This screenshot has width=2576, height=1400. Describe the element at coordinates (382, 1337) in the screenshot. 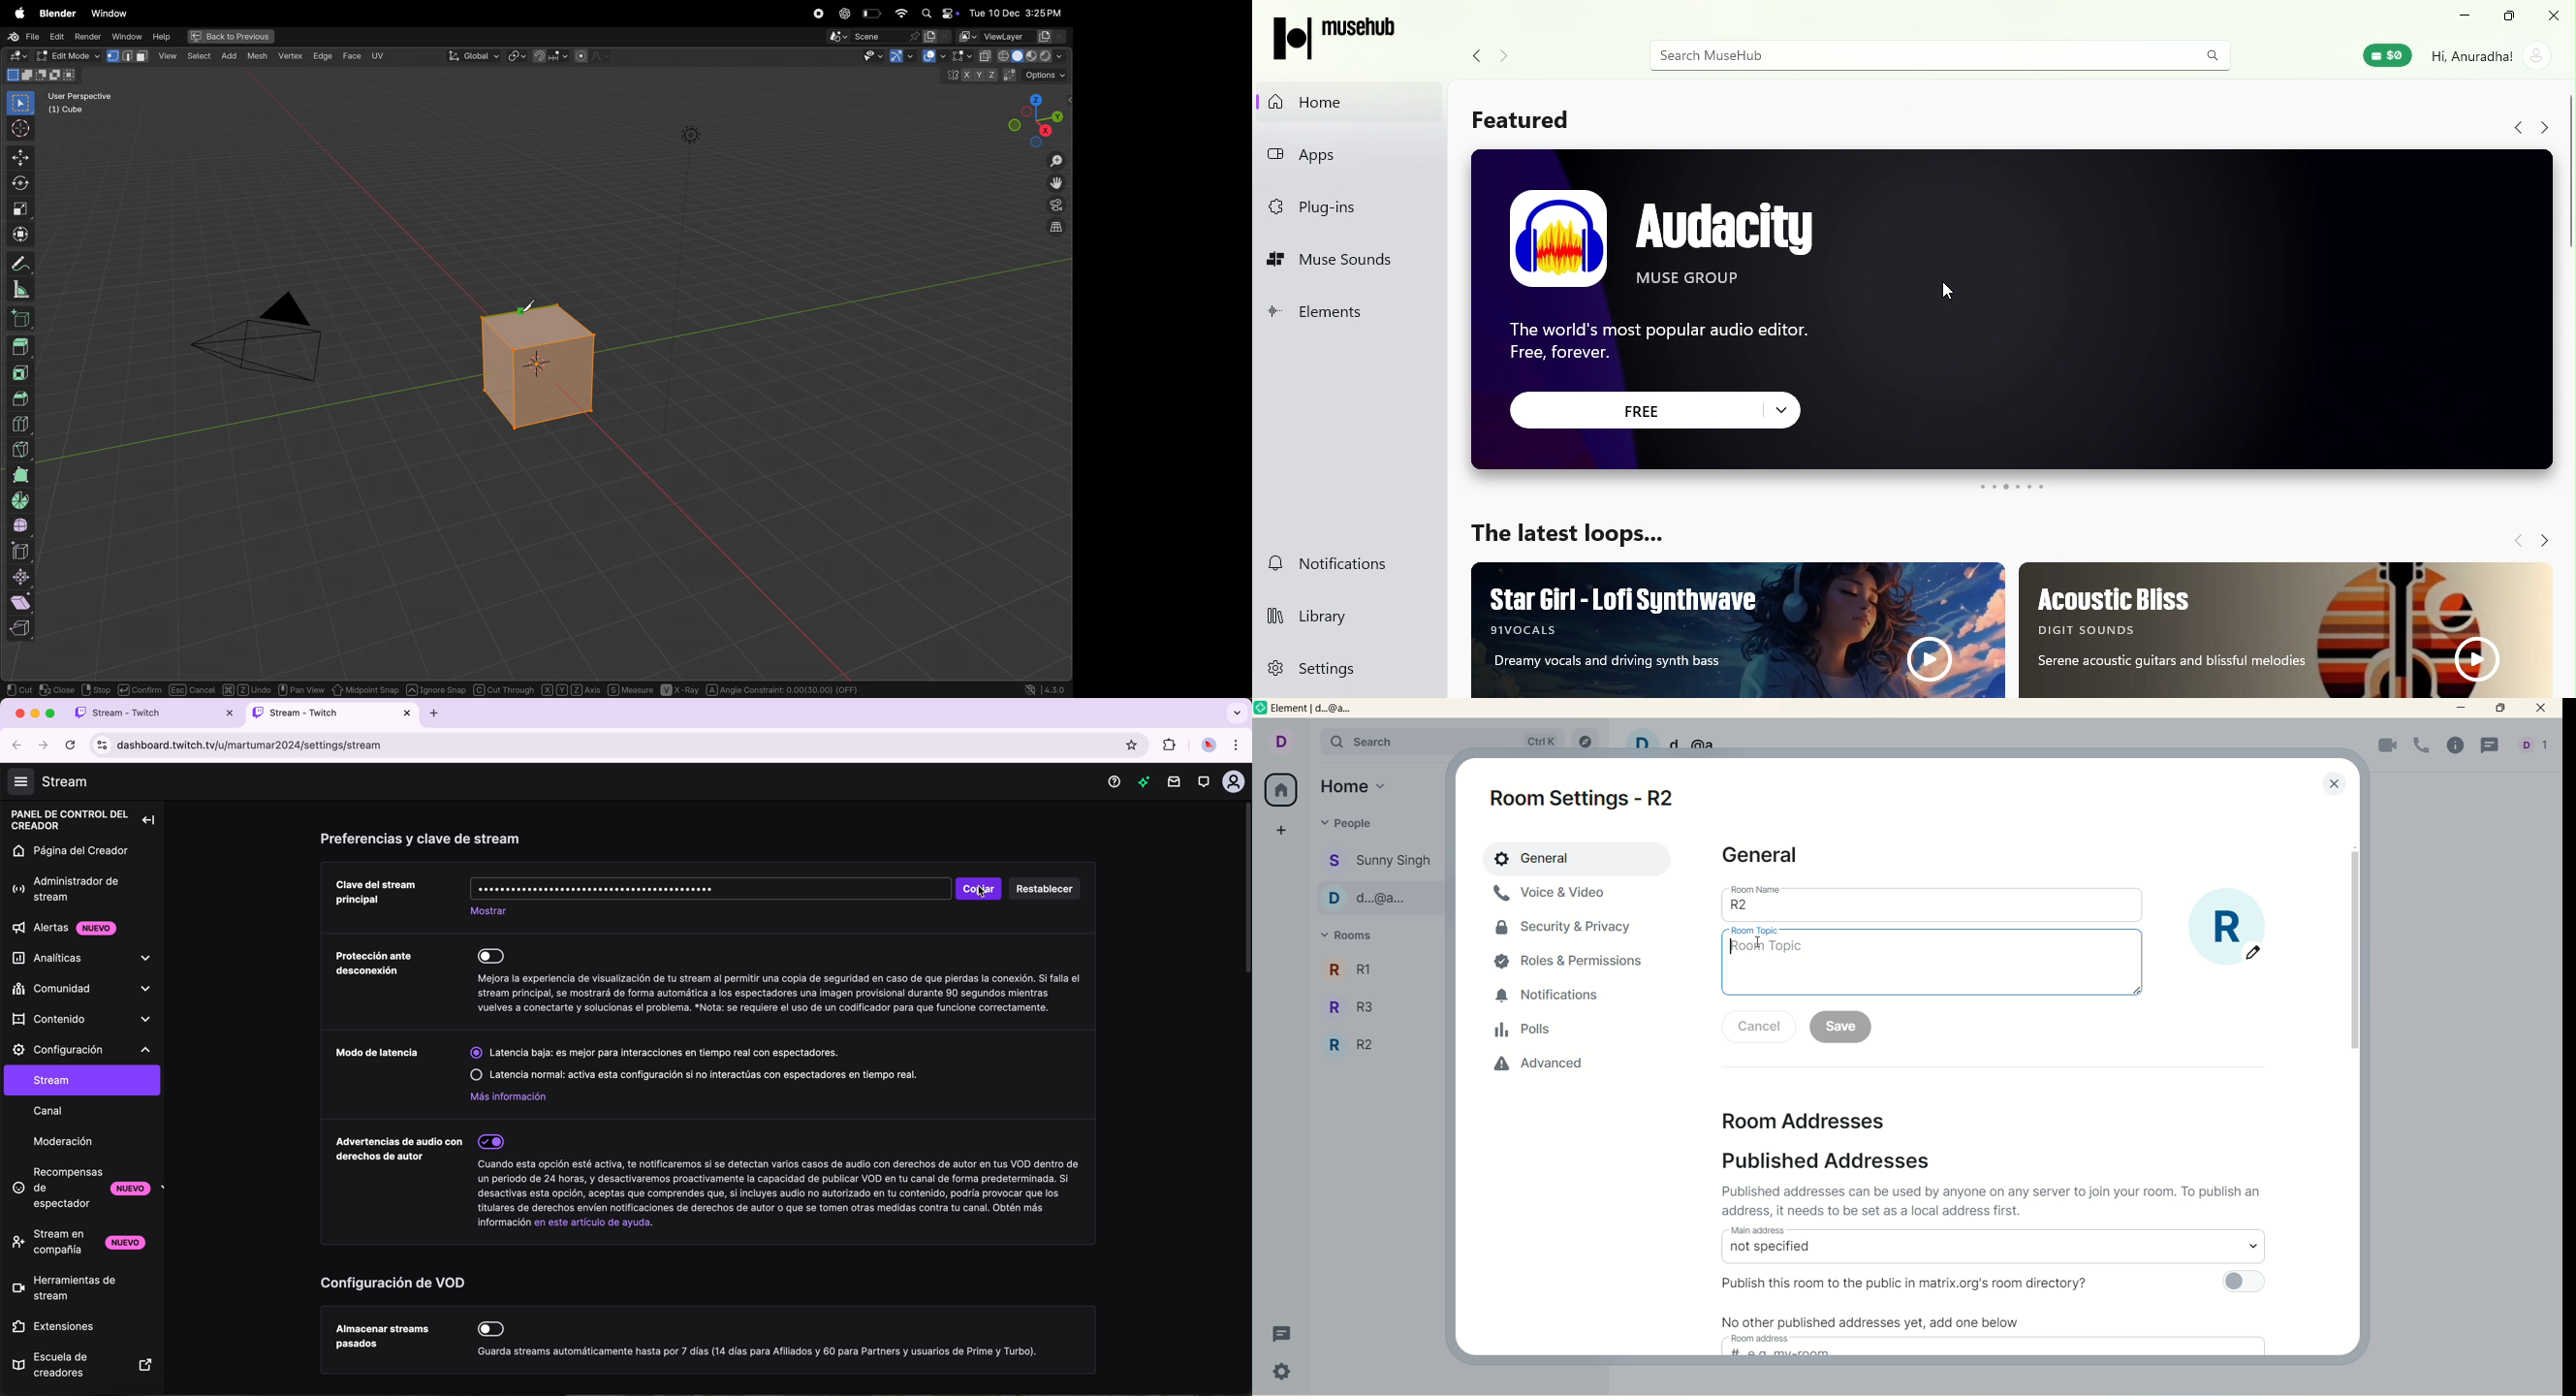

I see `store past broadcast` at that location.